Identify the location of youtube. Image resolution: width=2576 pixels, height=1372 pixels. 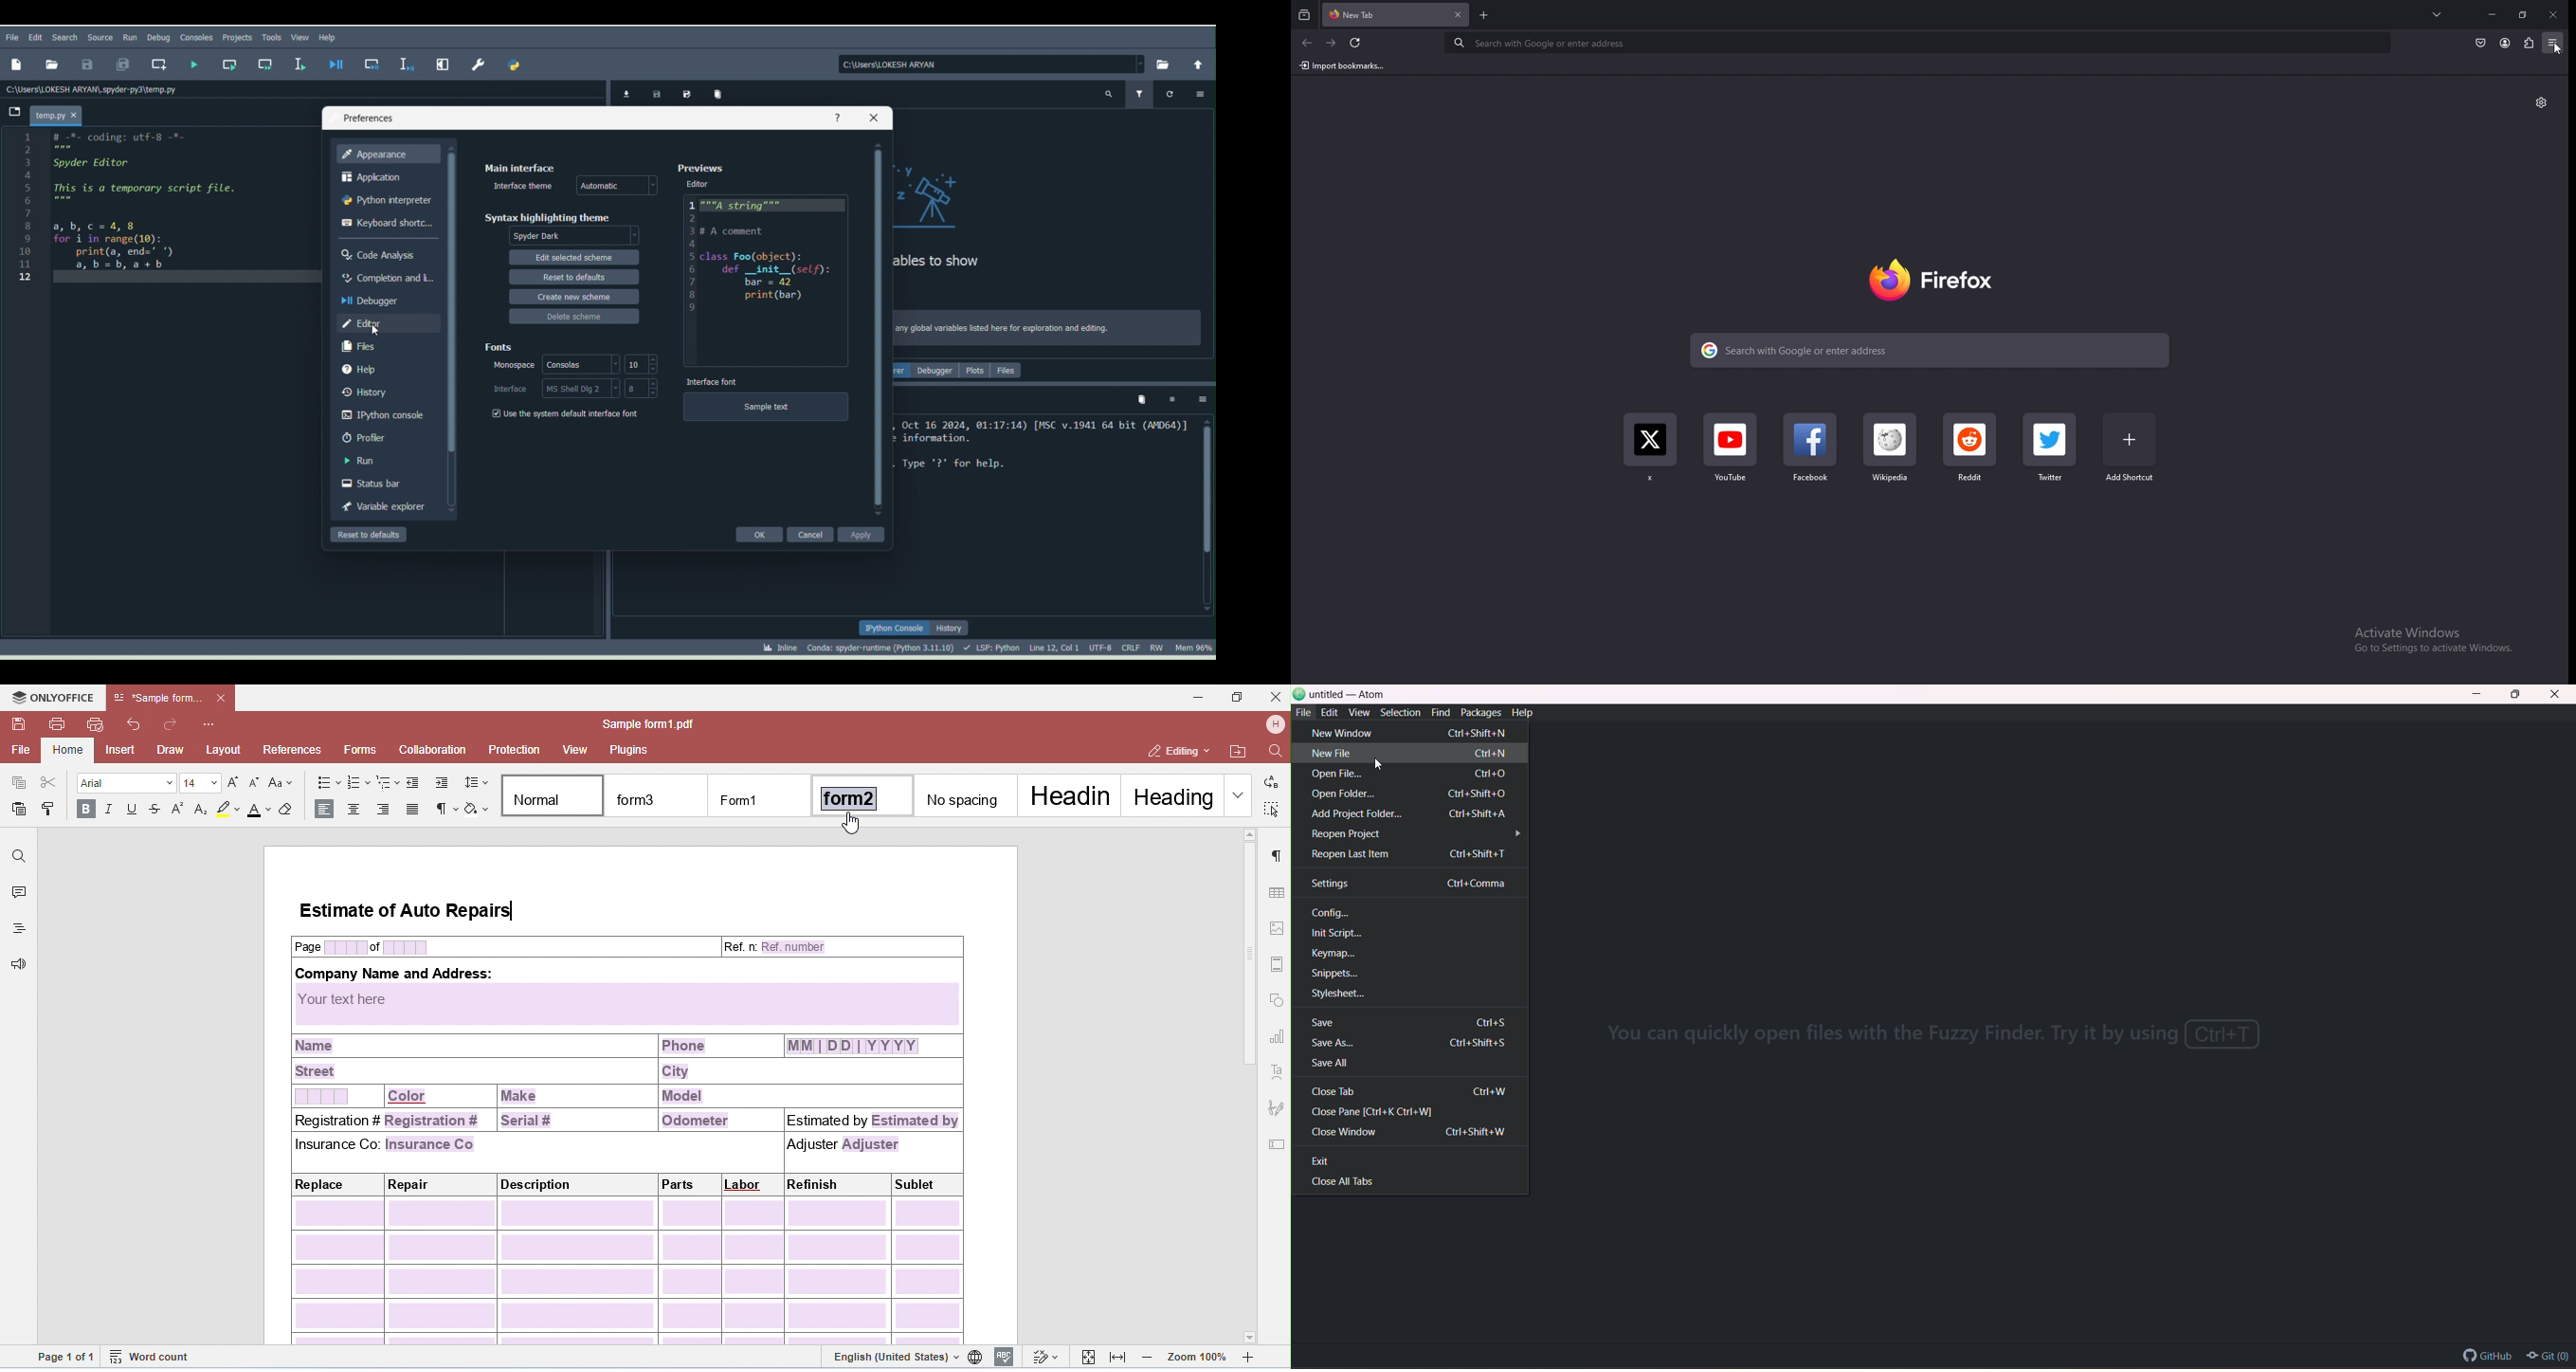
(1732, 453).